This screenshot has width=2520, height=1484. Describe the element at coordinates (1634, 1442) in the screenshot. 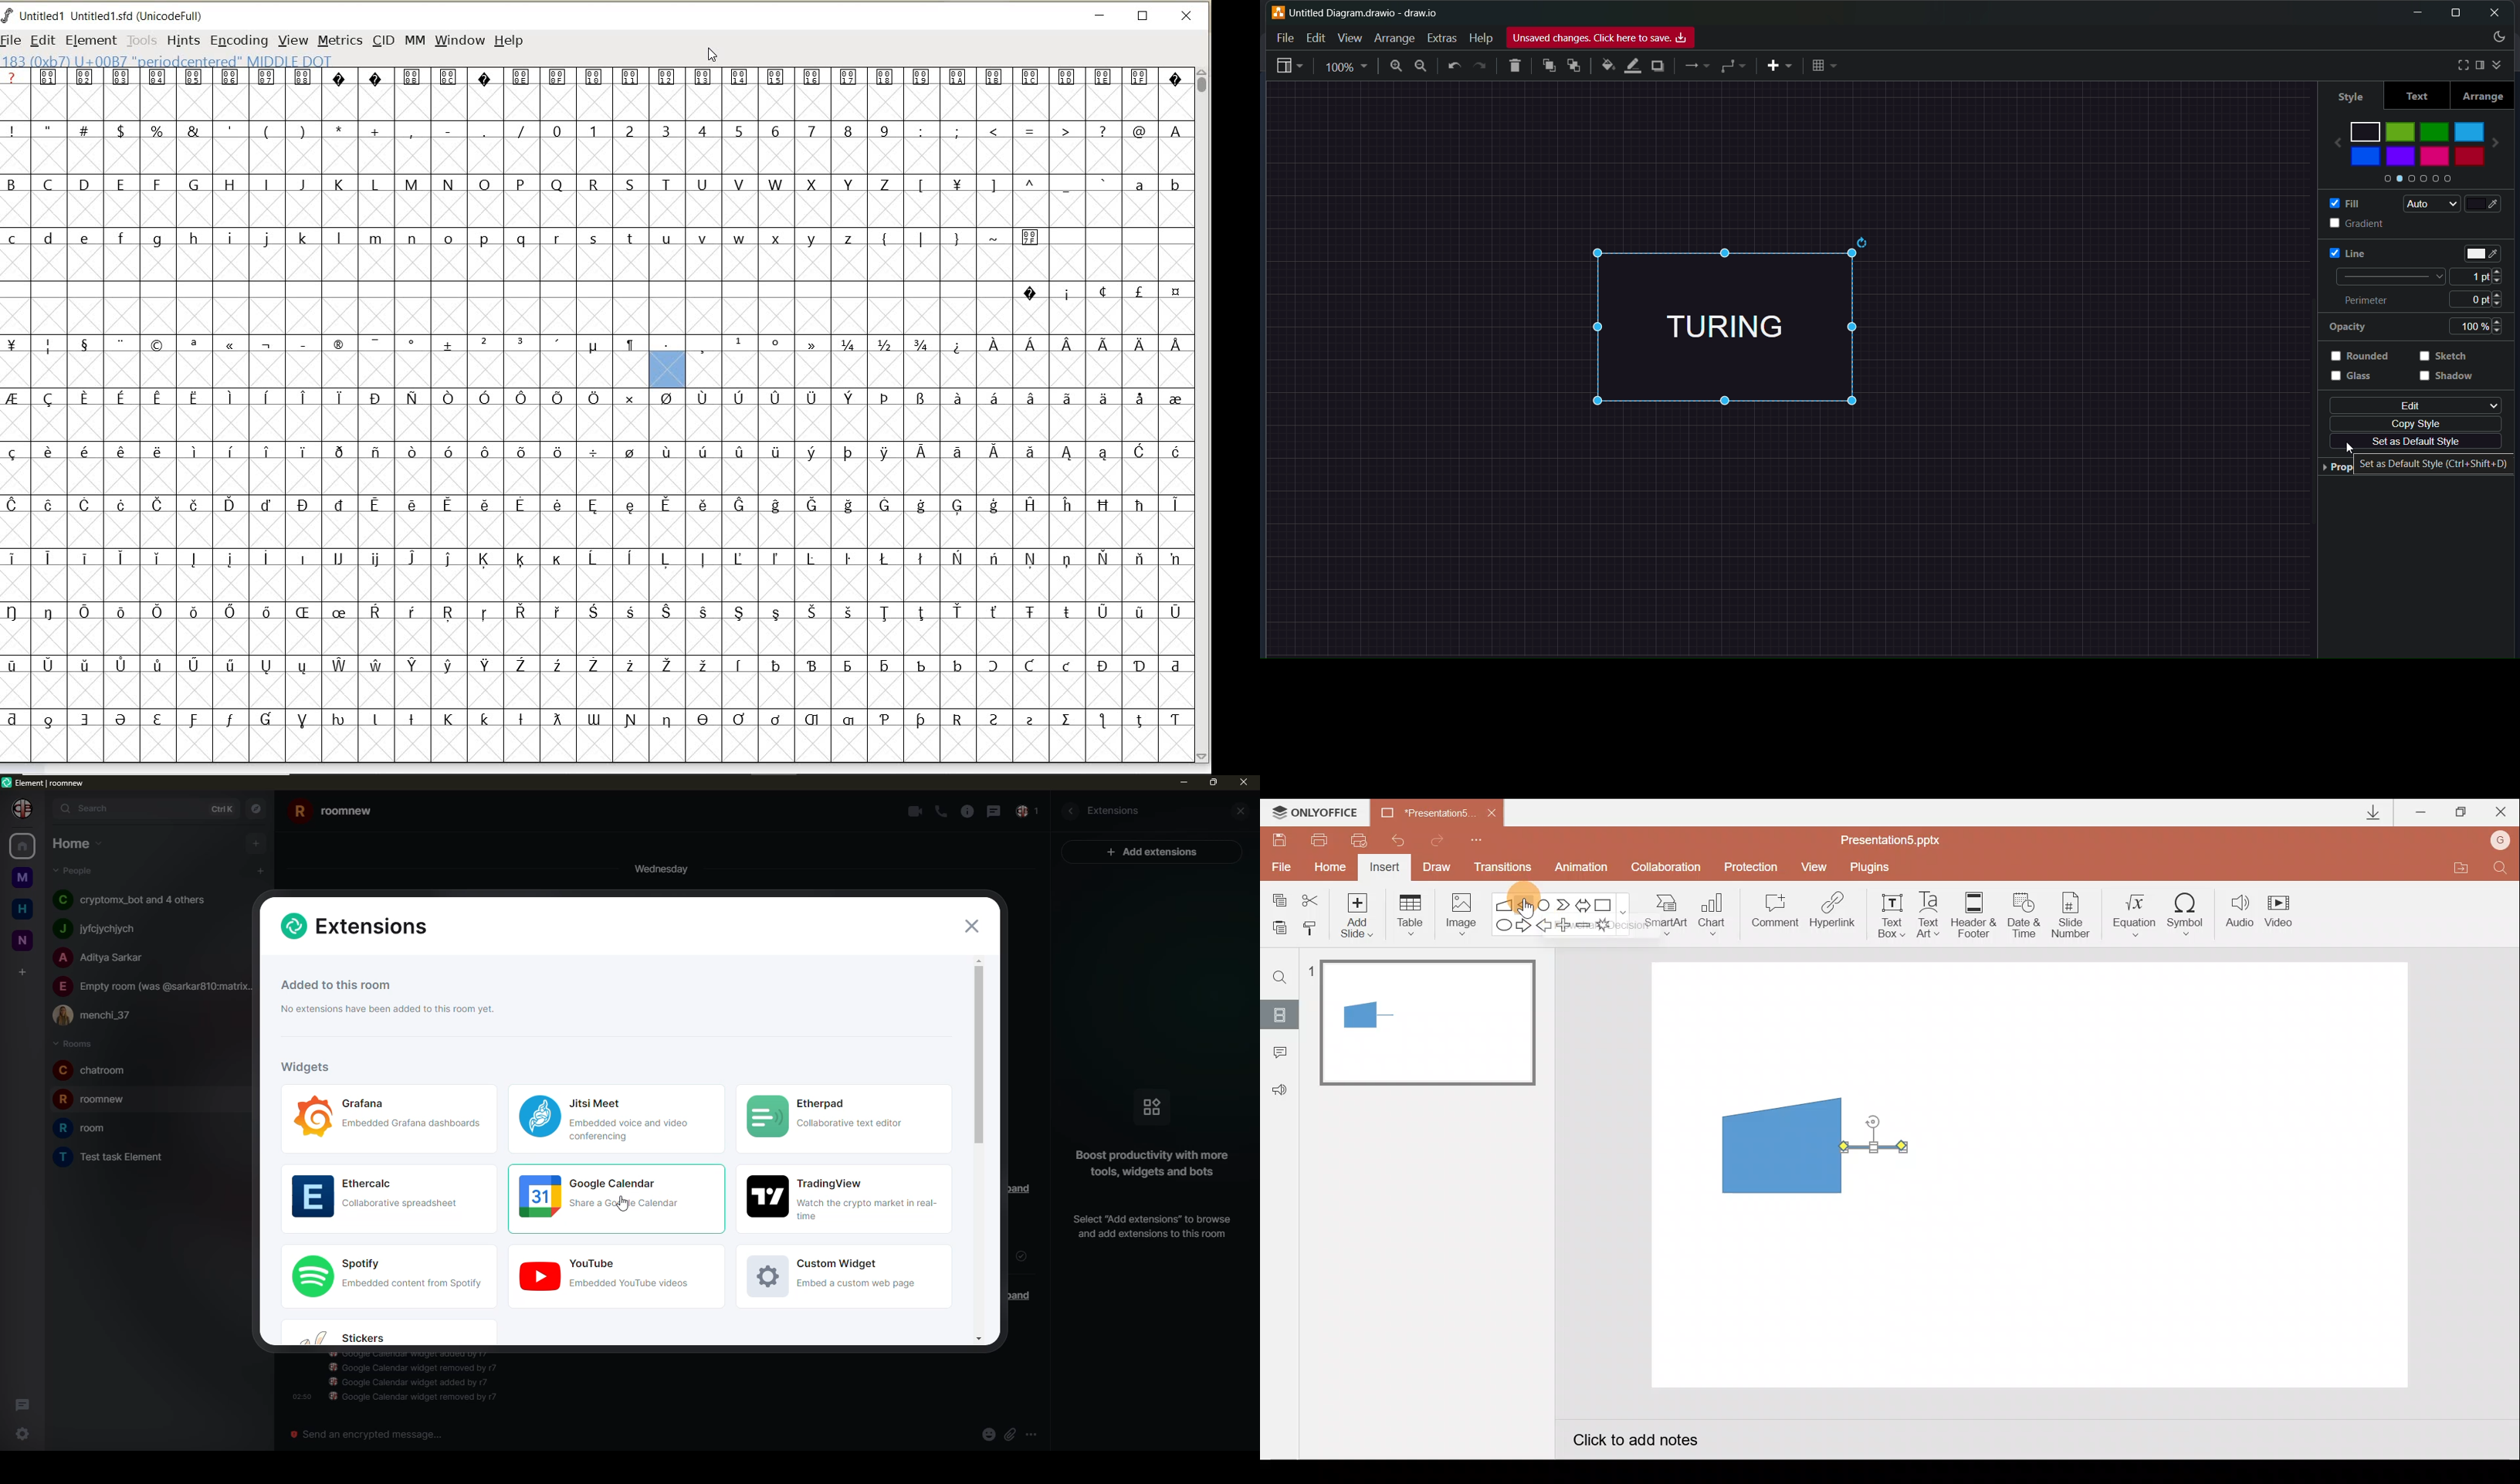

I see `Click to add notes` at that location.